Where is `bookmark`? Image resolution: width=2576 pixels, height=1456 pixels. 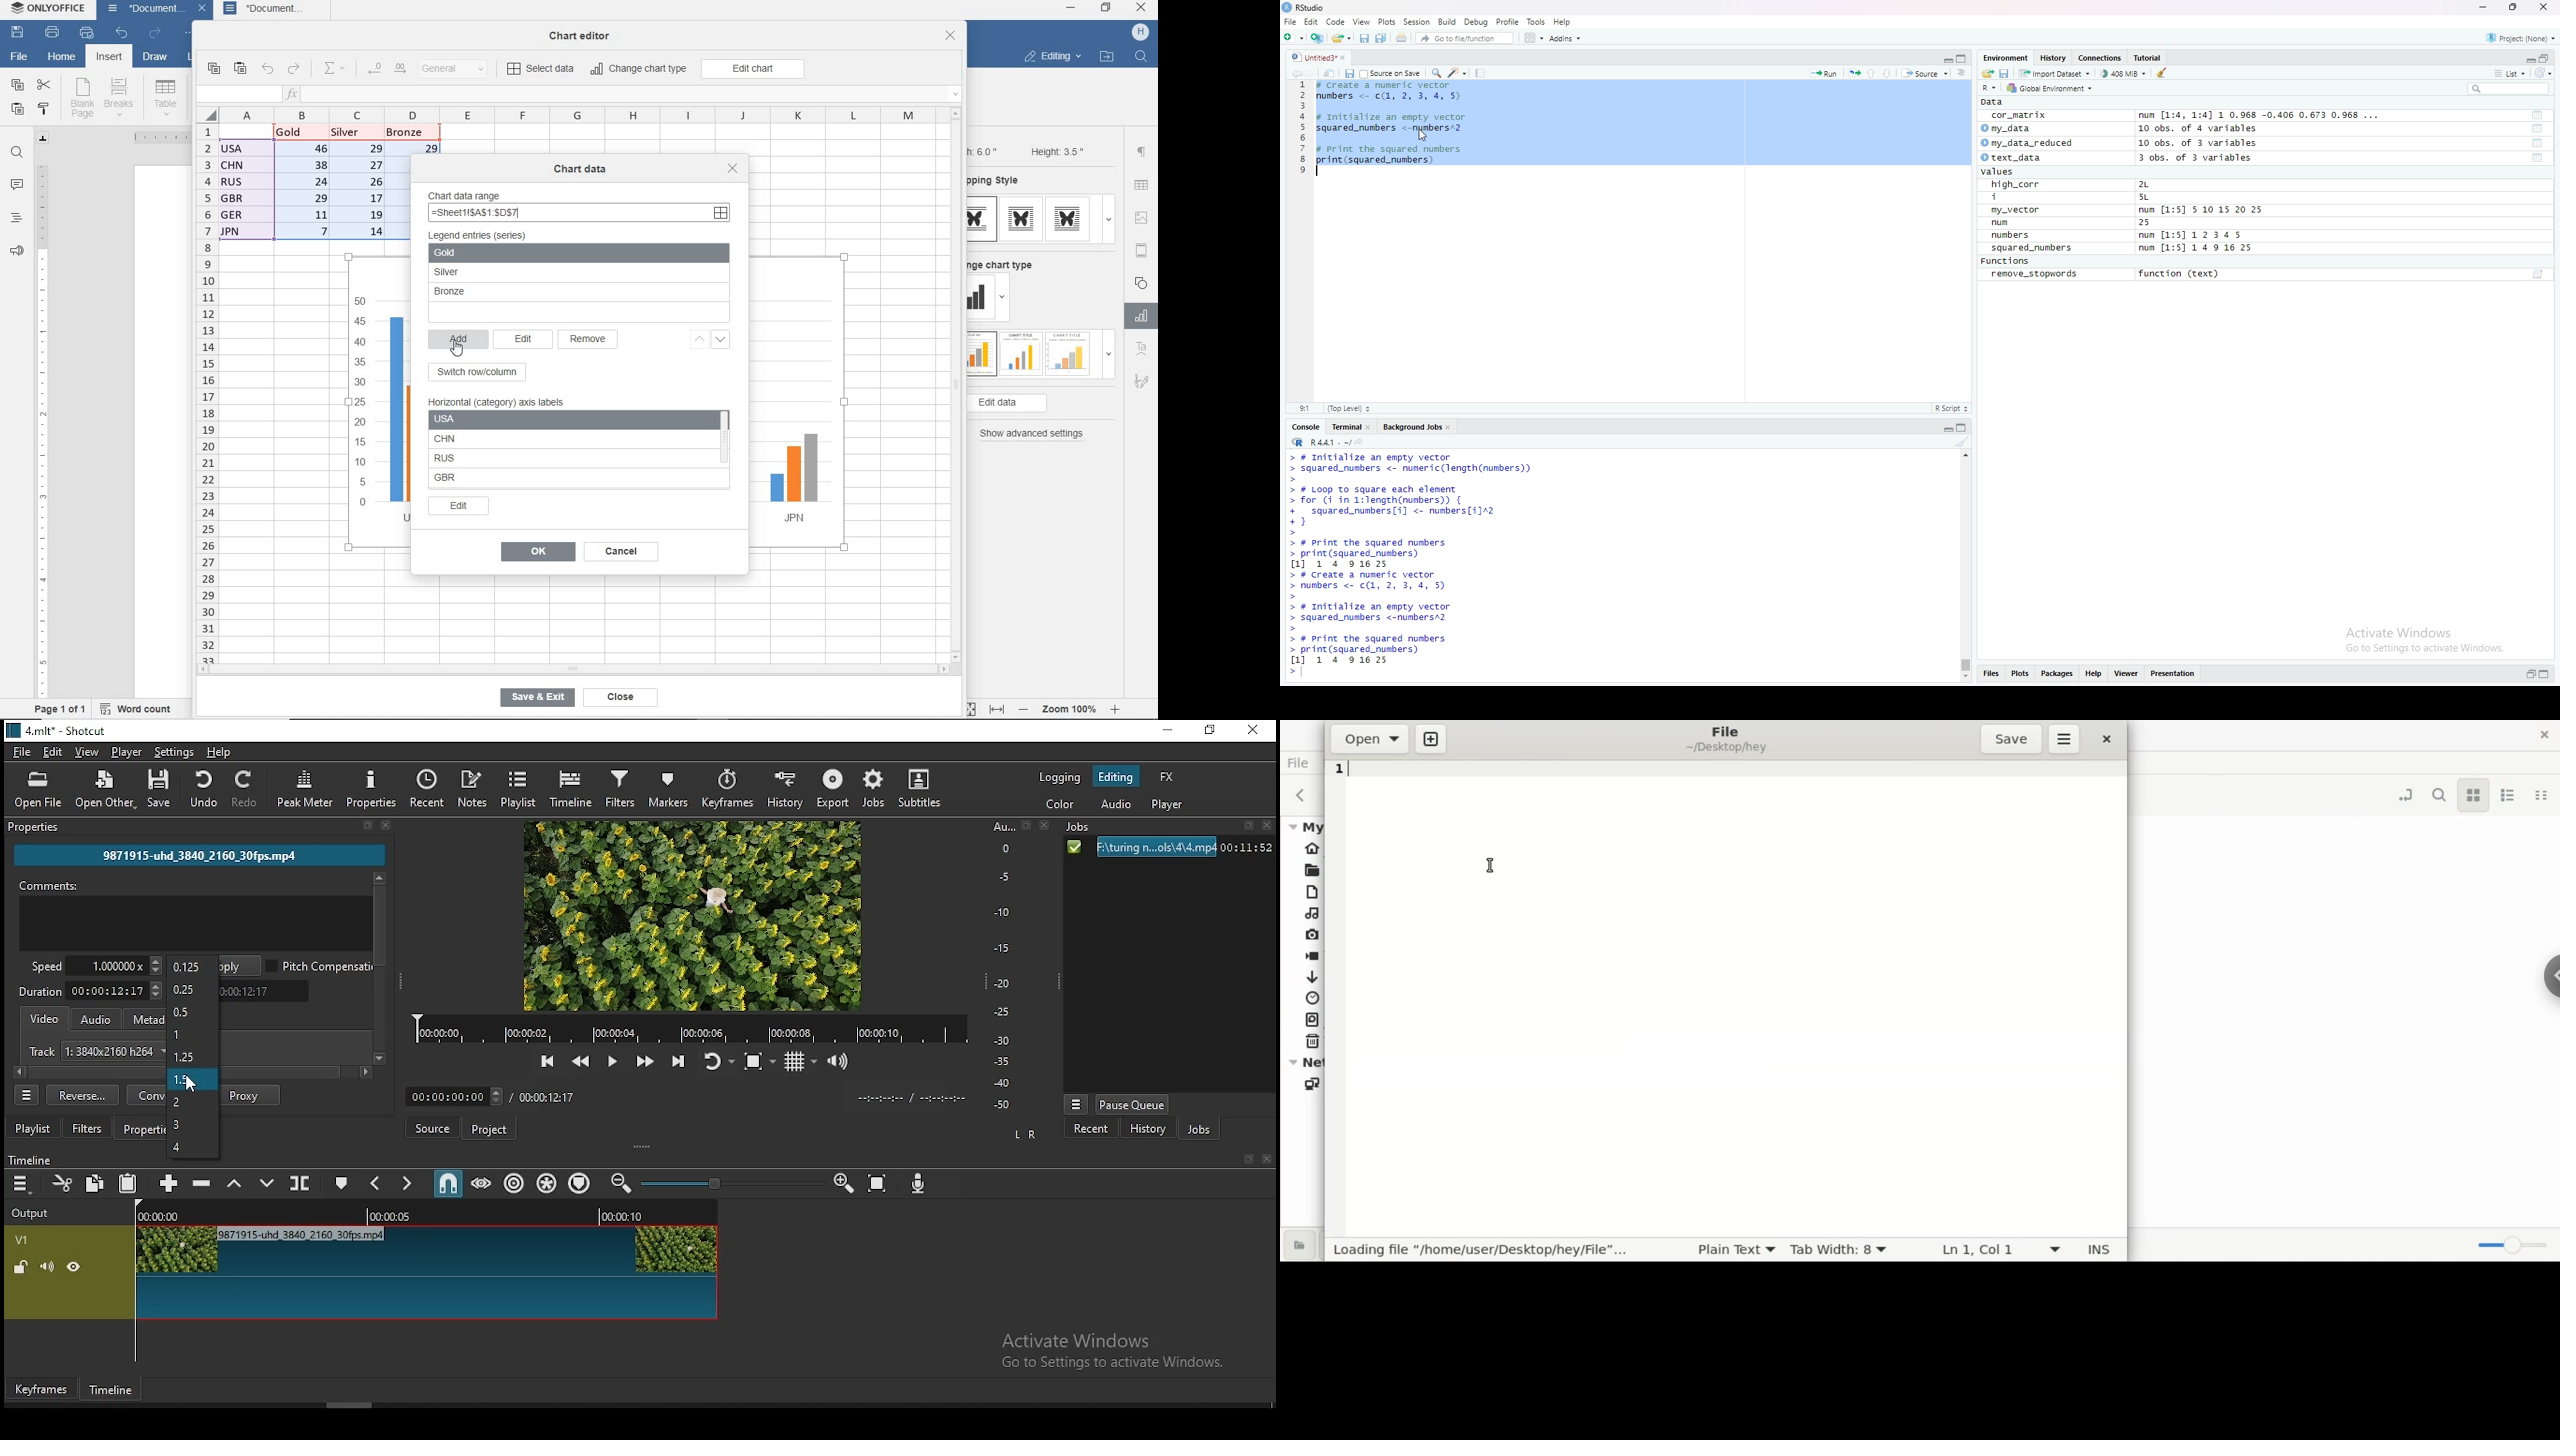
bookmark is located at coordinates (1249, 828).